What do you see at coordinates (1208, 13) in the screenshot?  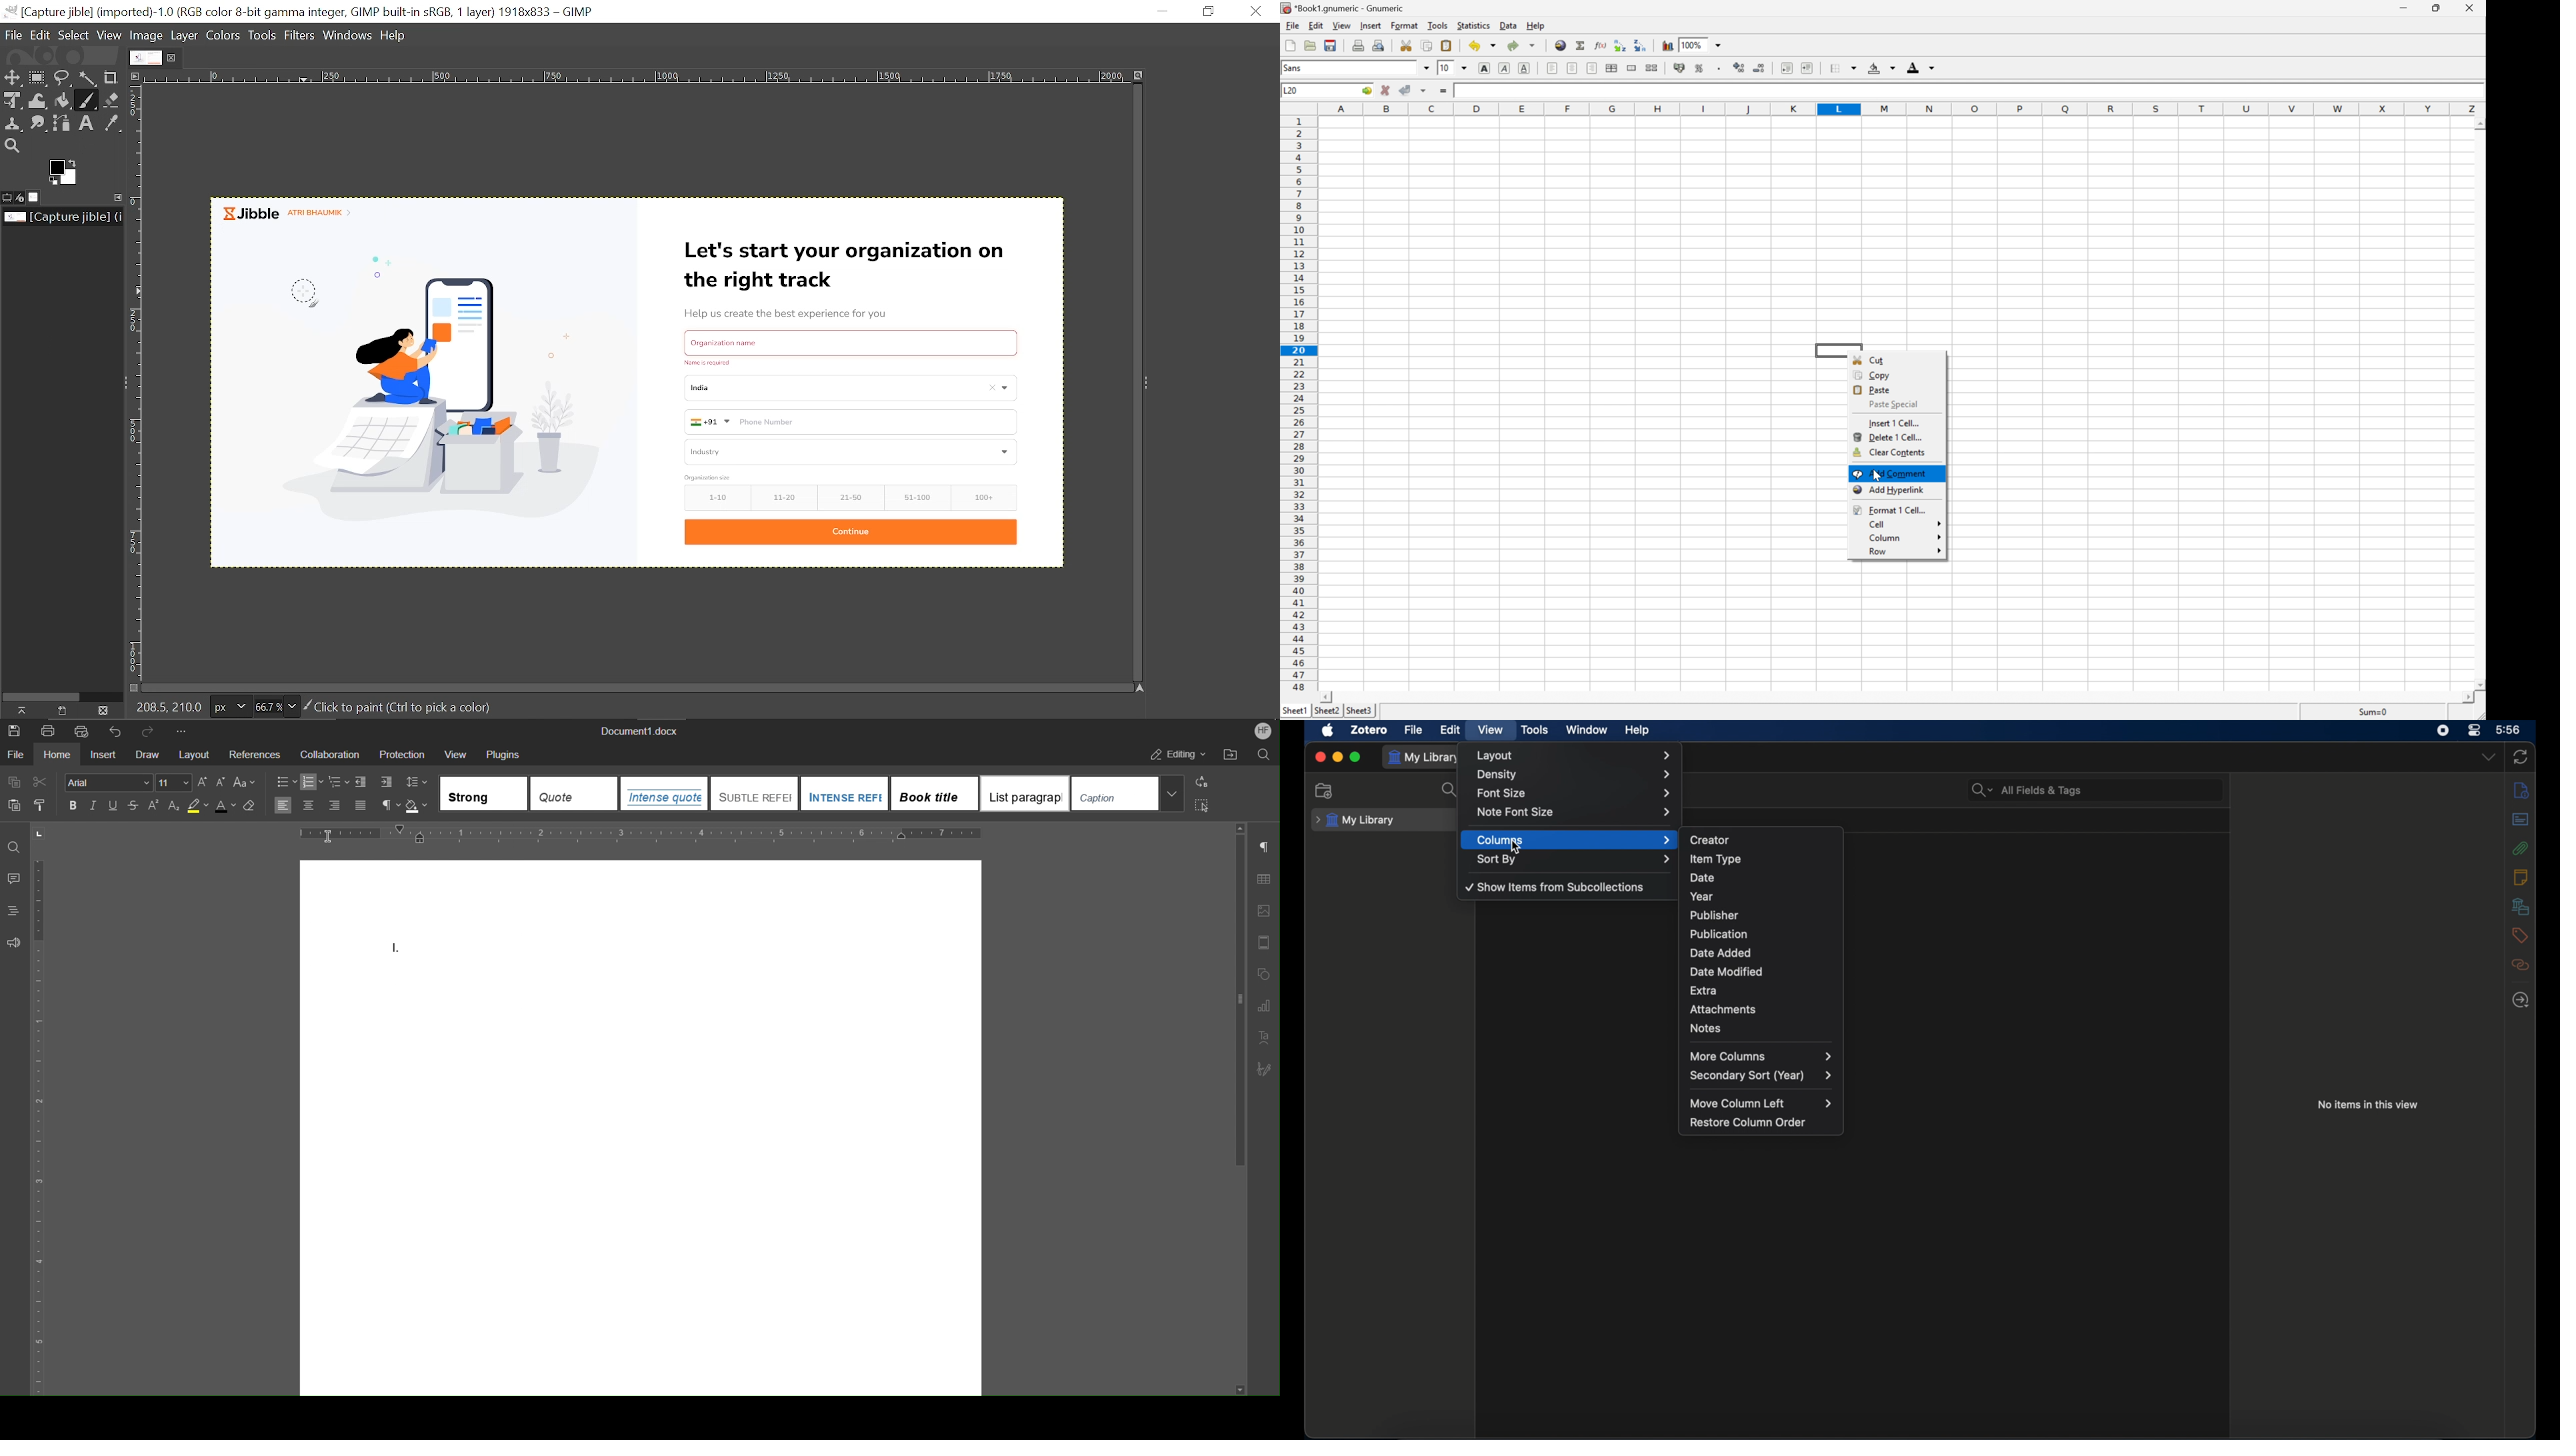 I see `` at bounding box center [1208, 13].